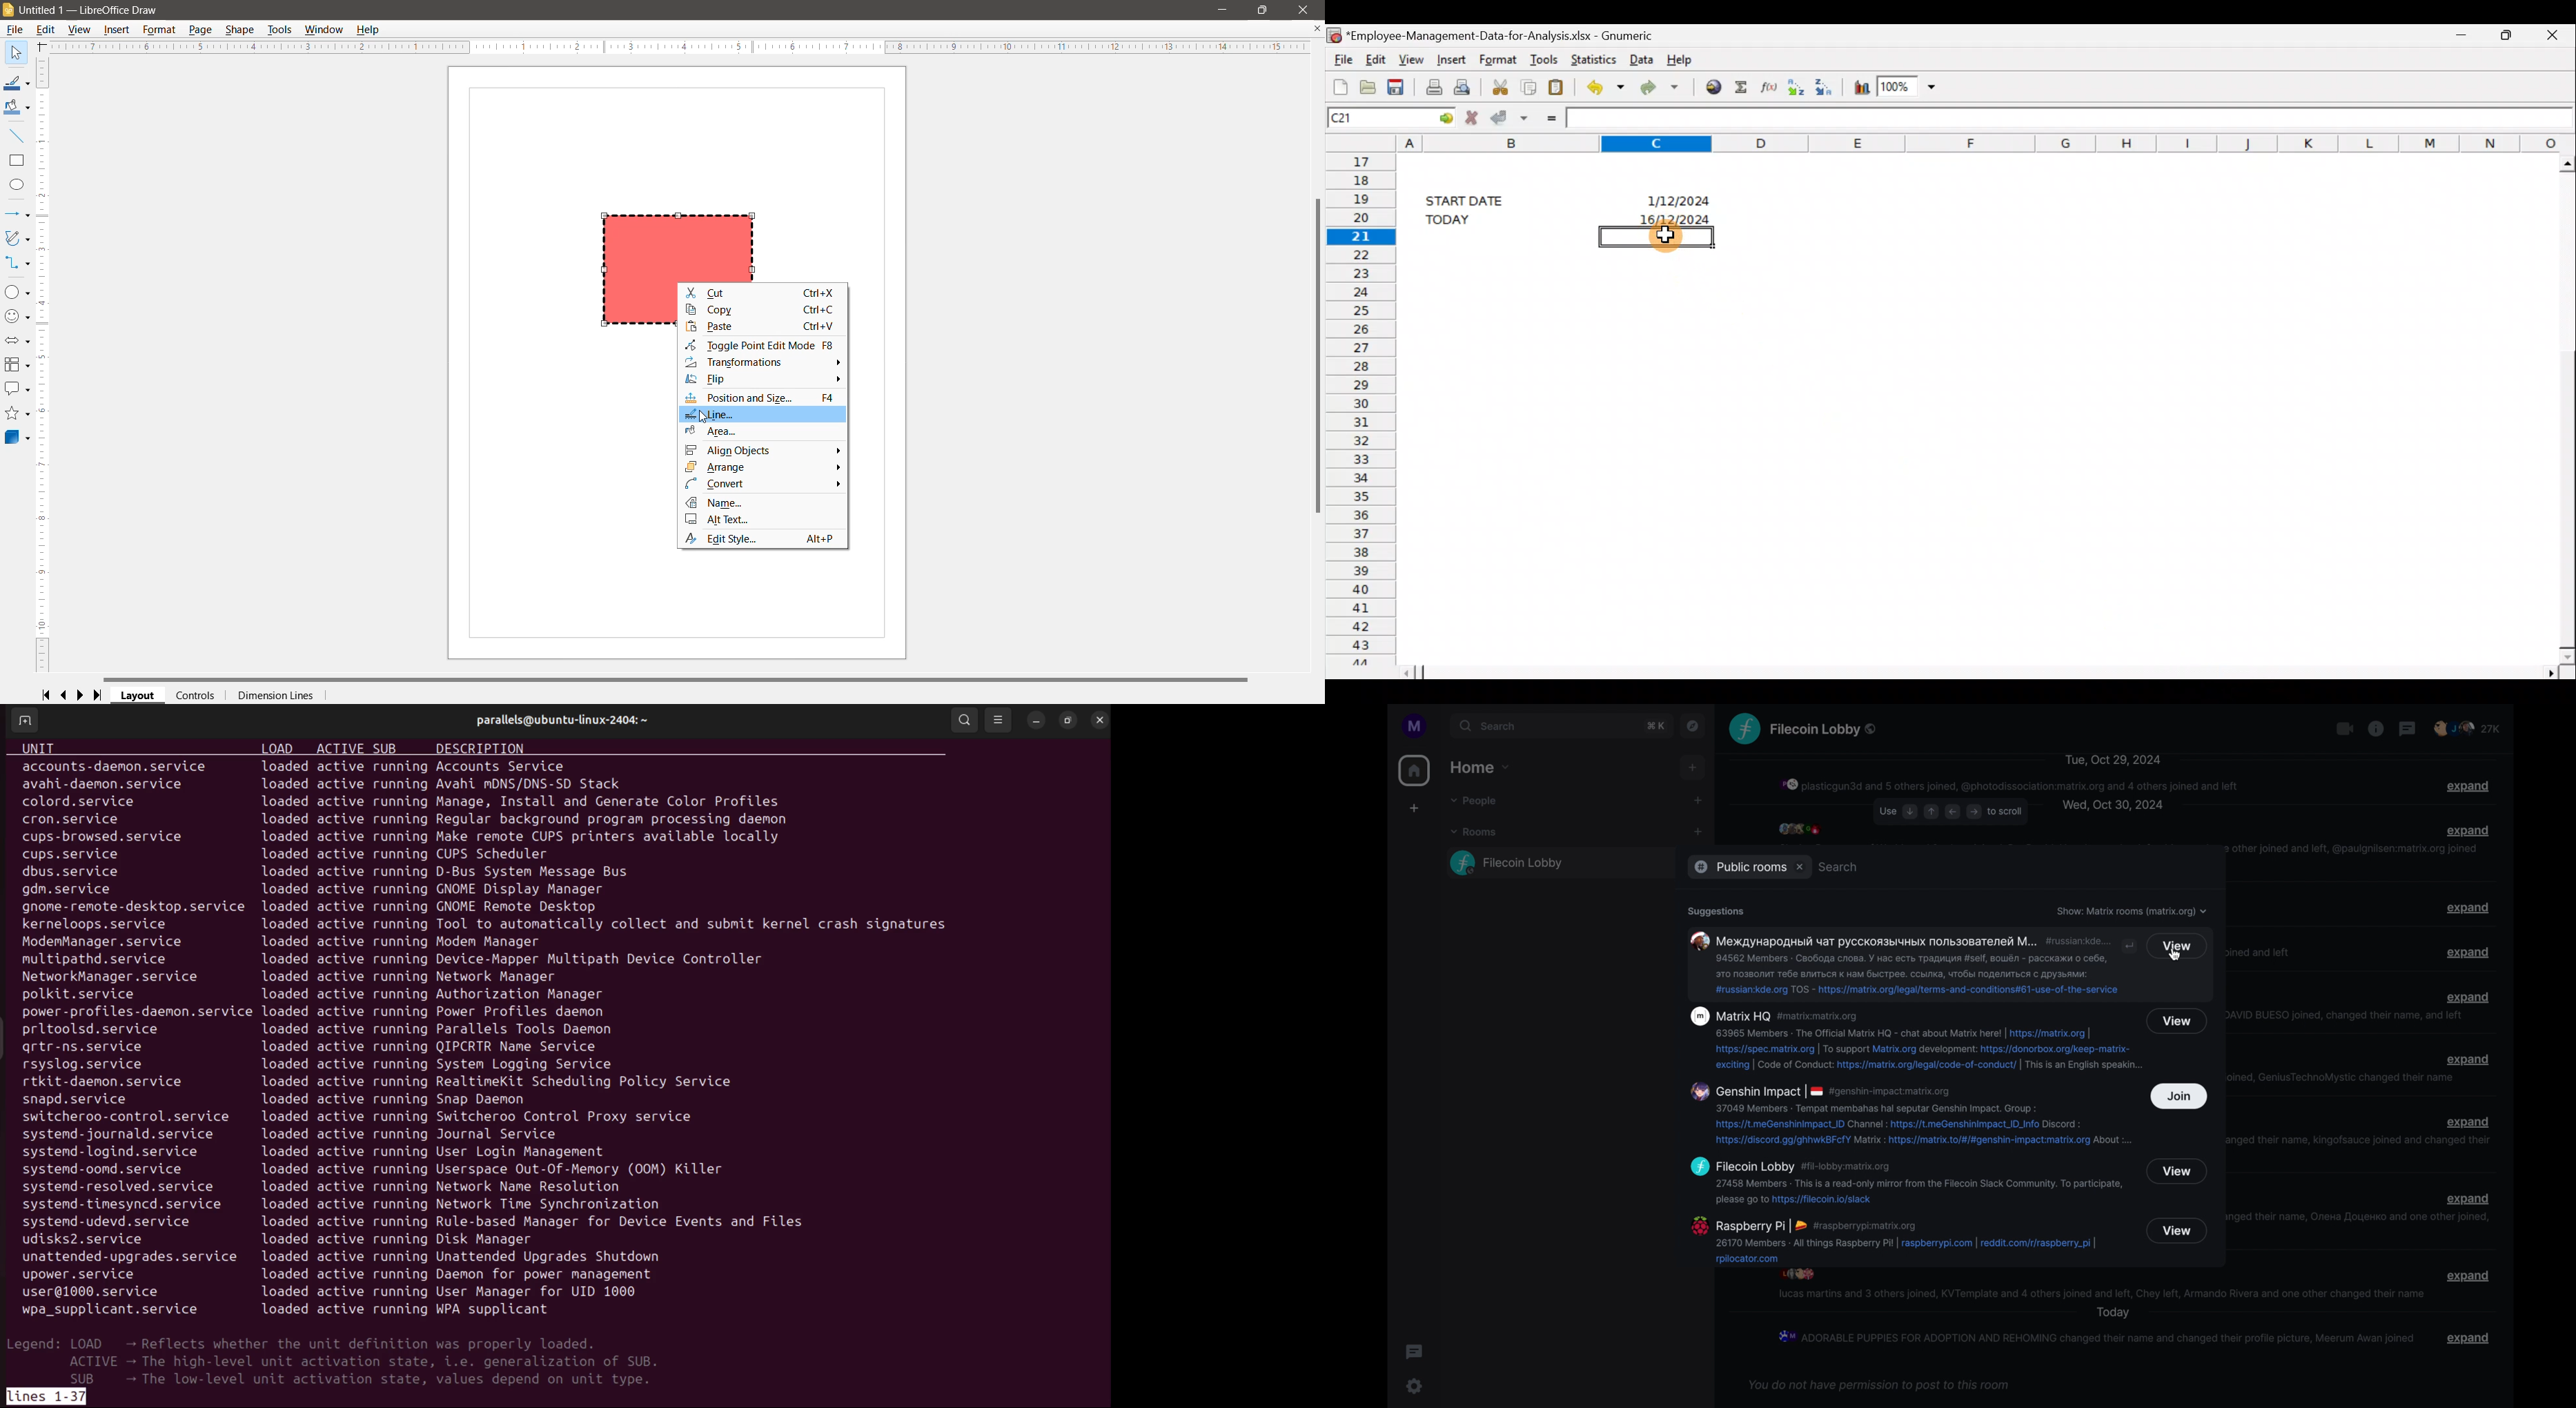 The image size is (2576, 1428). Describe the element at coordinates (81, 696) in the screenshot. I see `Scroll to next page` at that location.